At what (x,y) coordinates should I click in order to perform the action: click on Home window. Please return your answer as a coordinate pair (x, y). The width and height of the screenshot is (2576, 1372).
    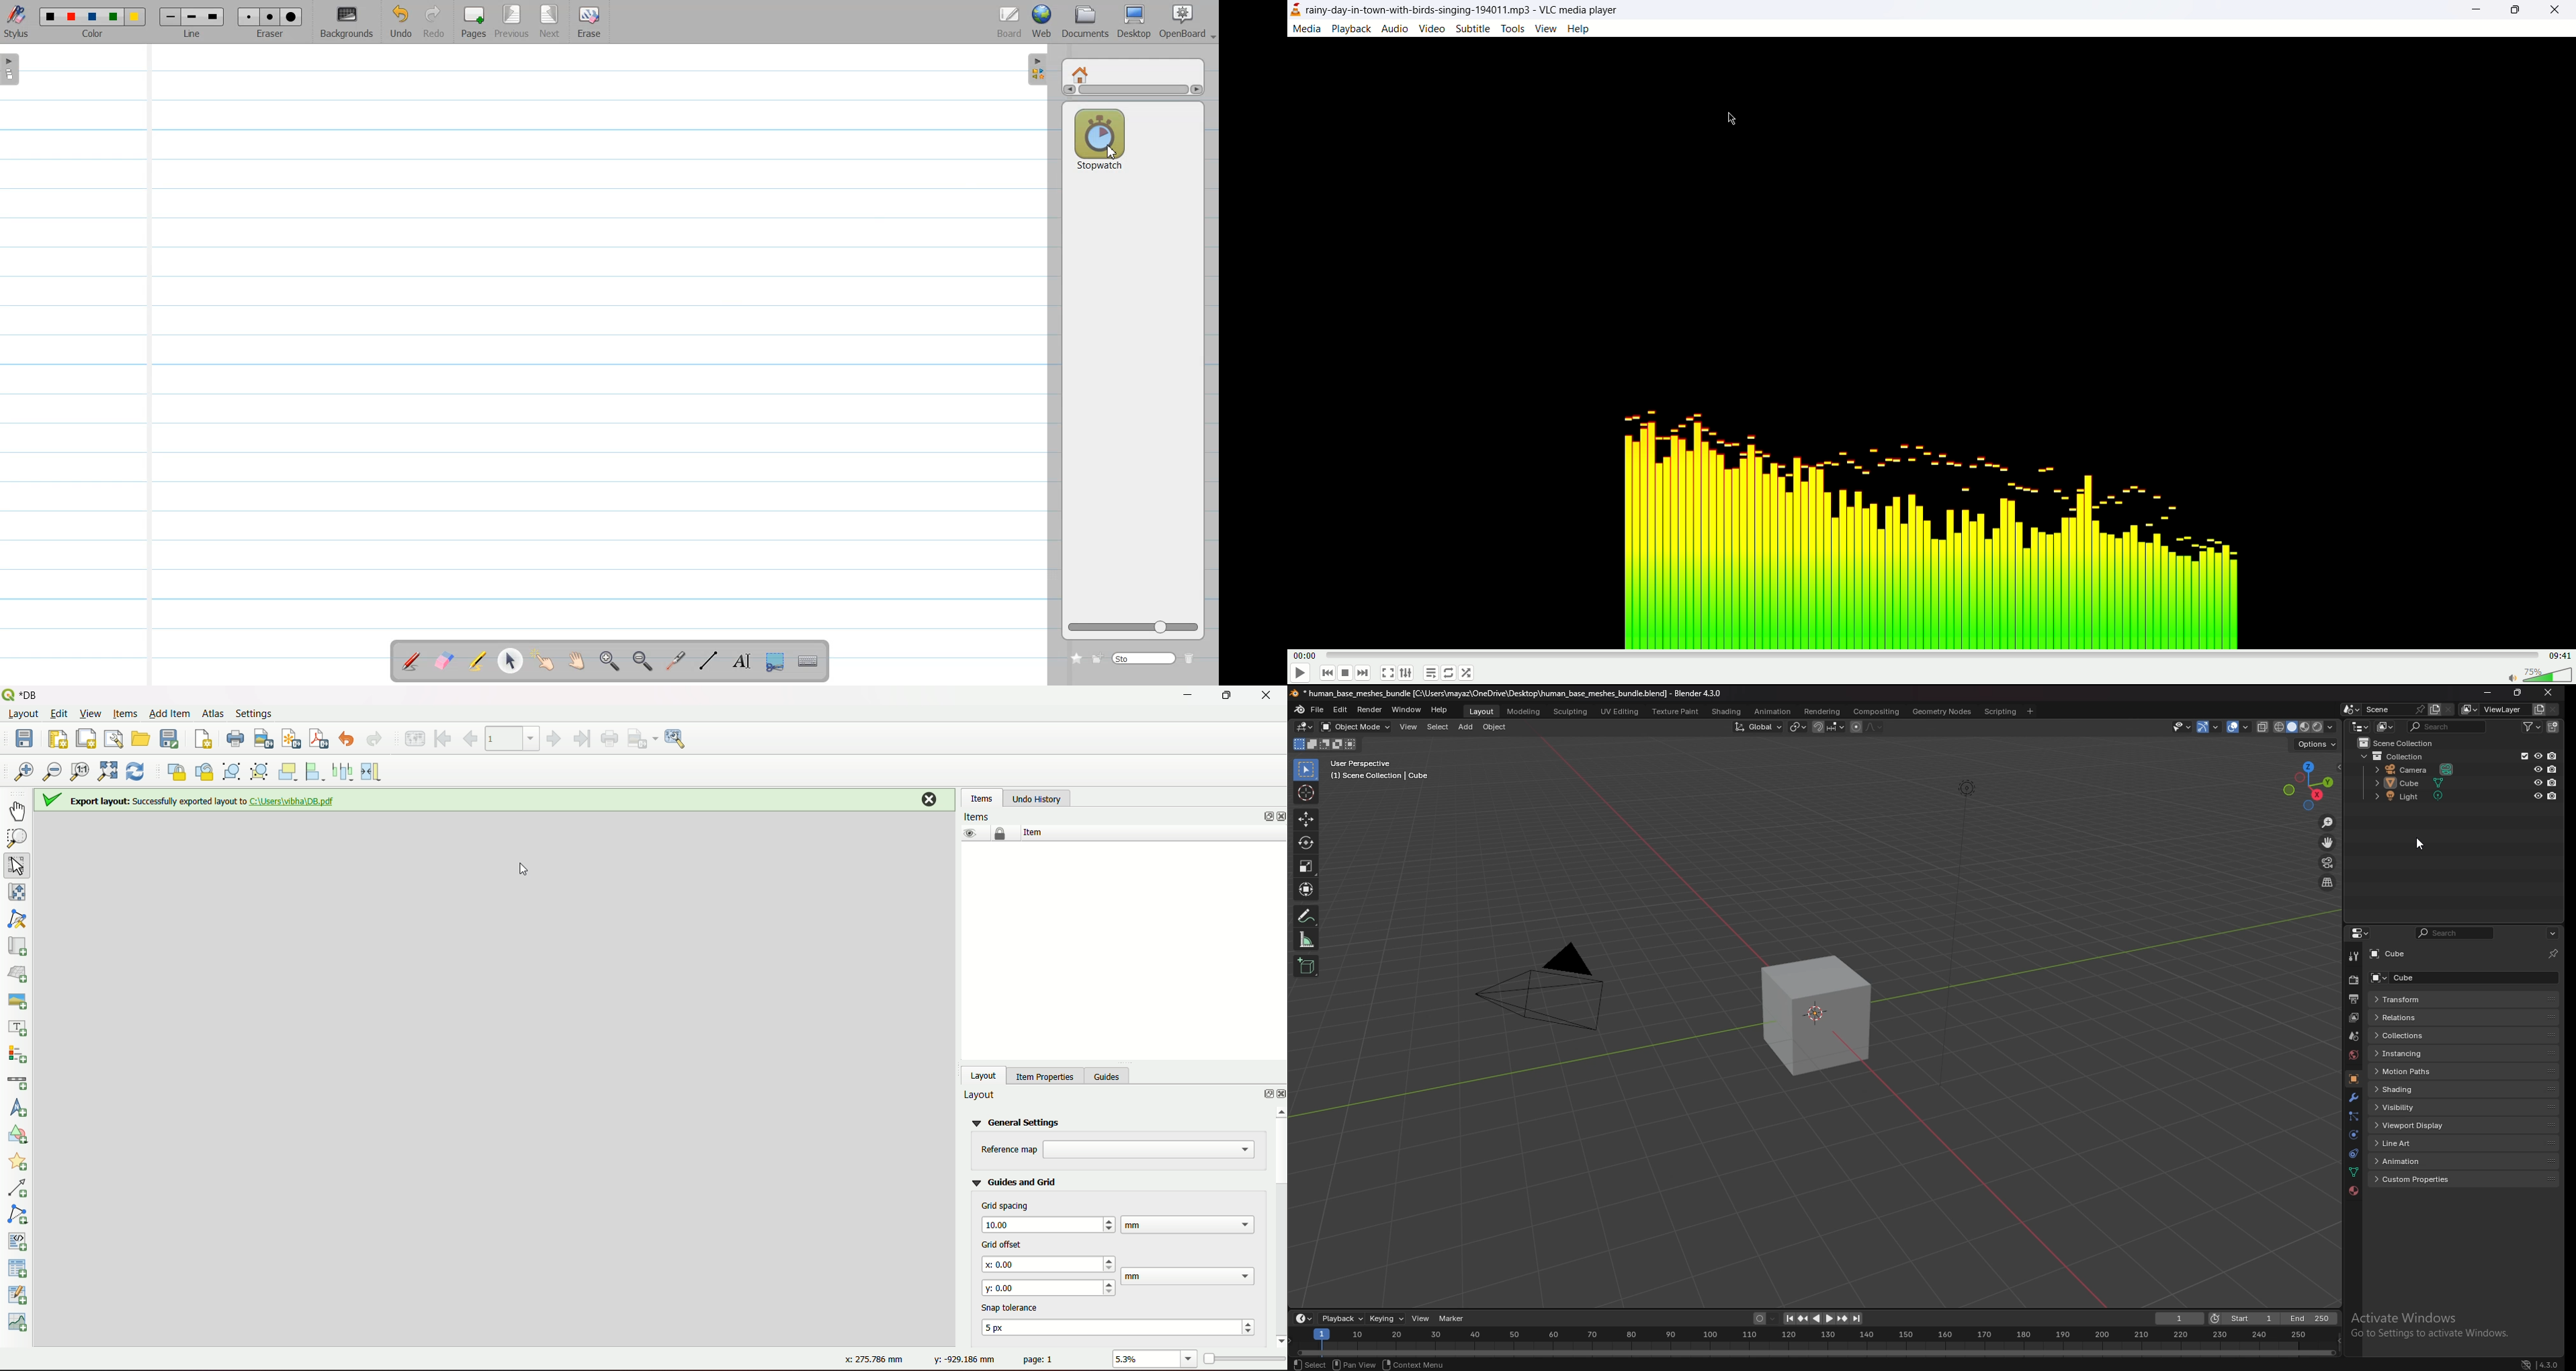
    Looking at the image, I should click on (1082, 73).